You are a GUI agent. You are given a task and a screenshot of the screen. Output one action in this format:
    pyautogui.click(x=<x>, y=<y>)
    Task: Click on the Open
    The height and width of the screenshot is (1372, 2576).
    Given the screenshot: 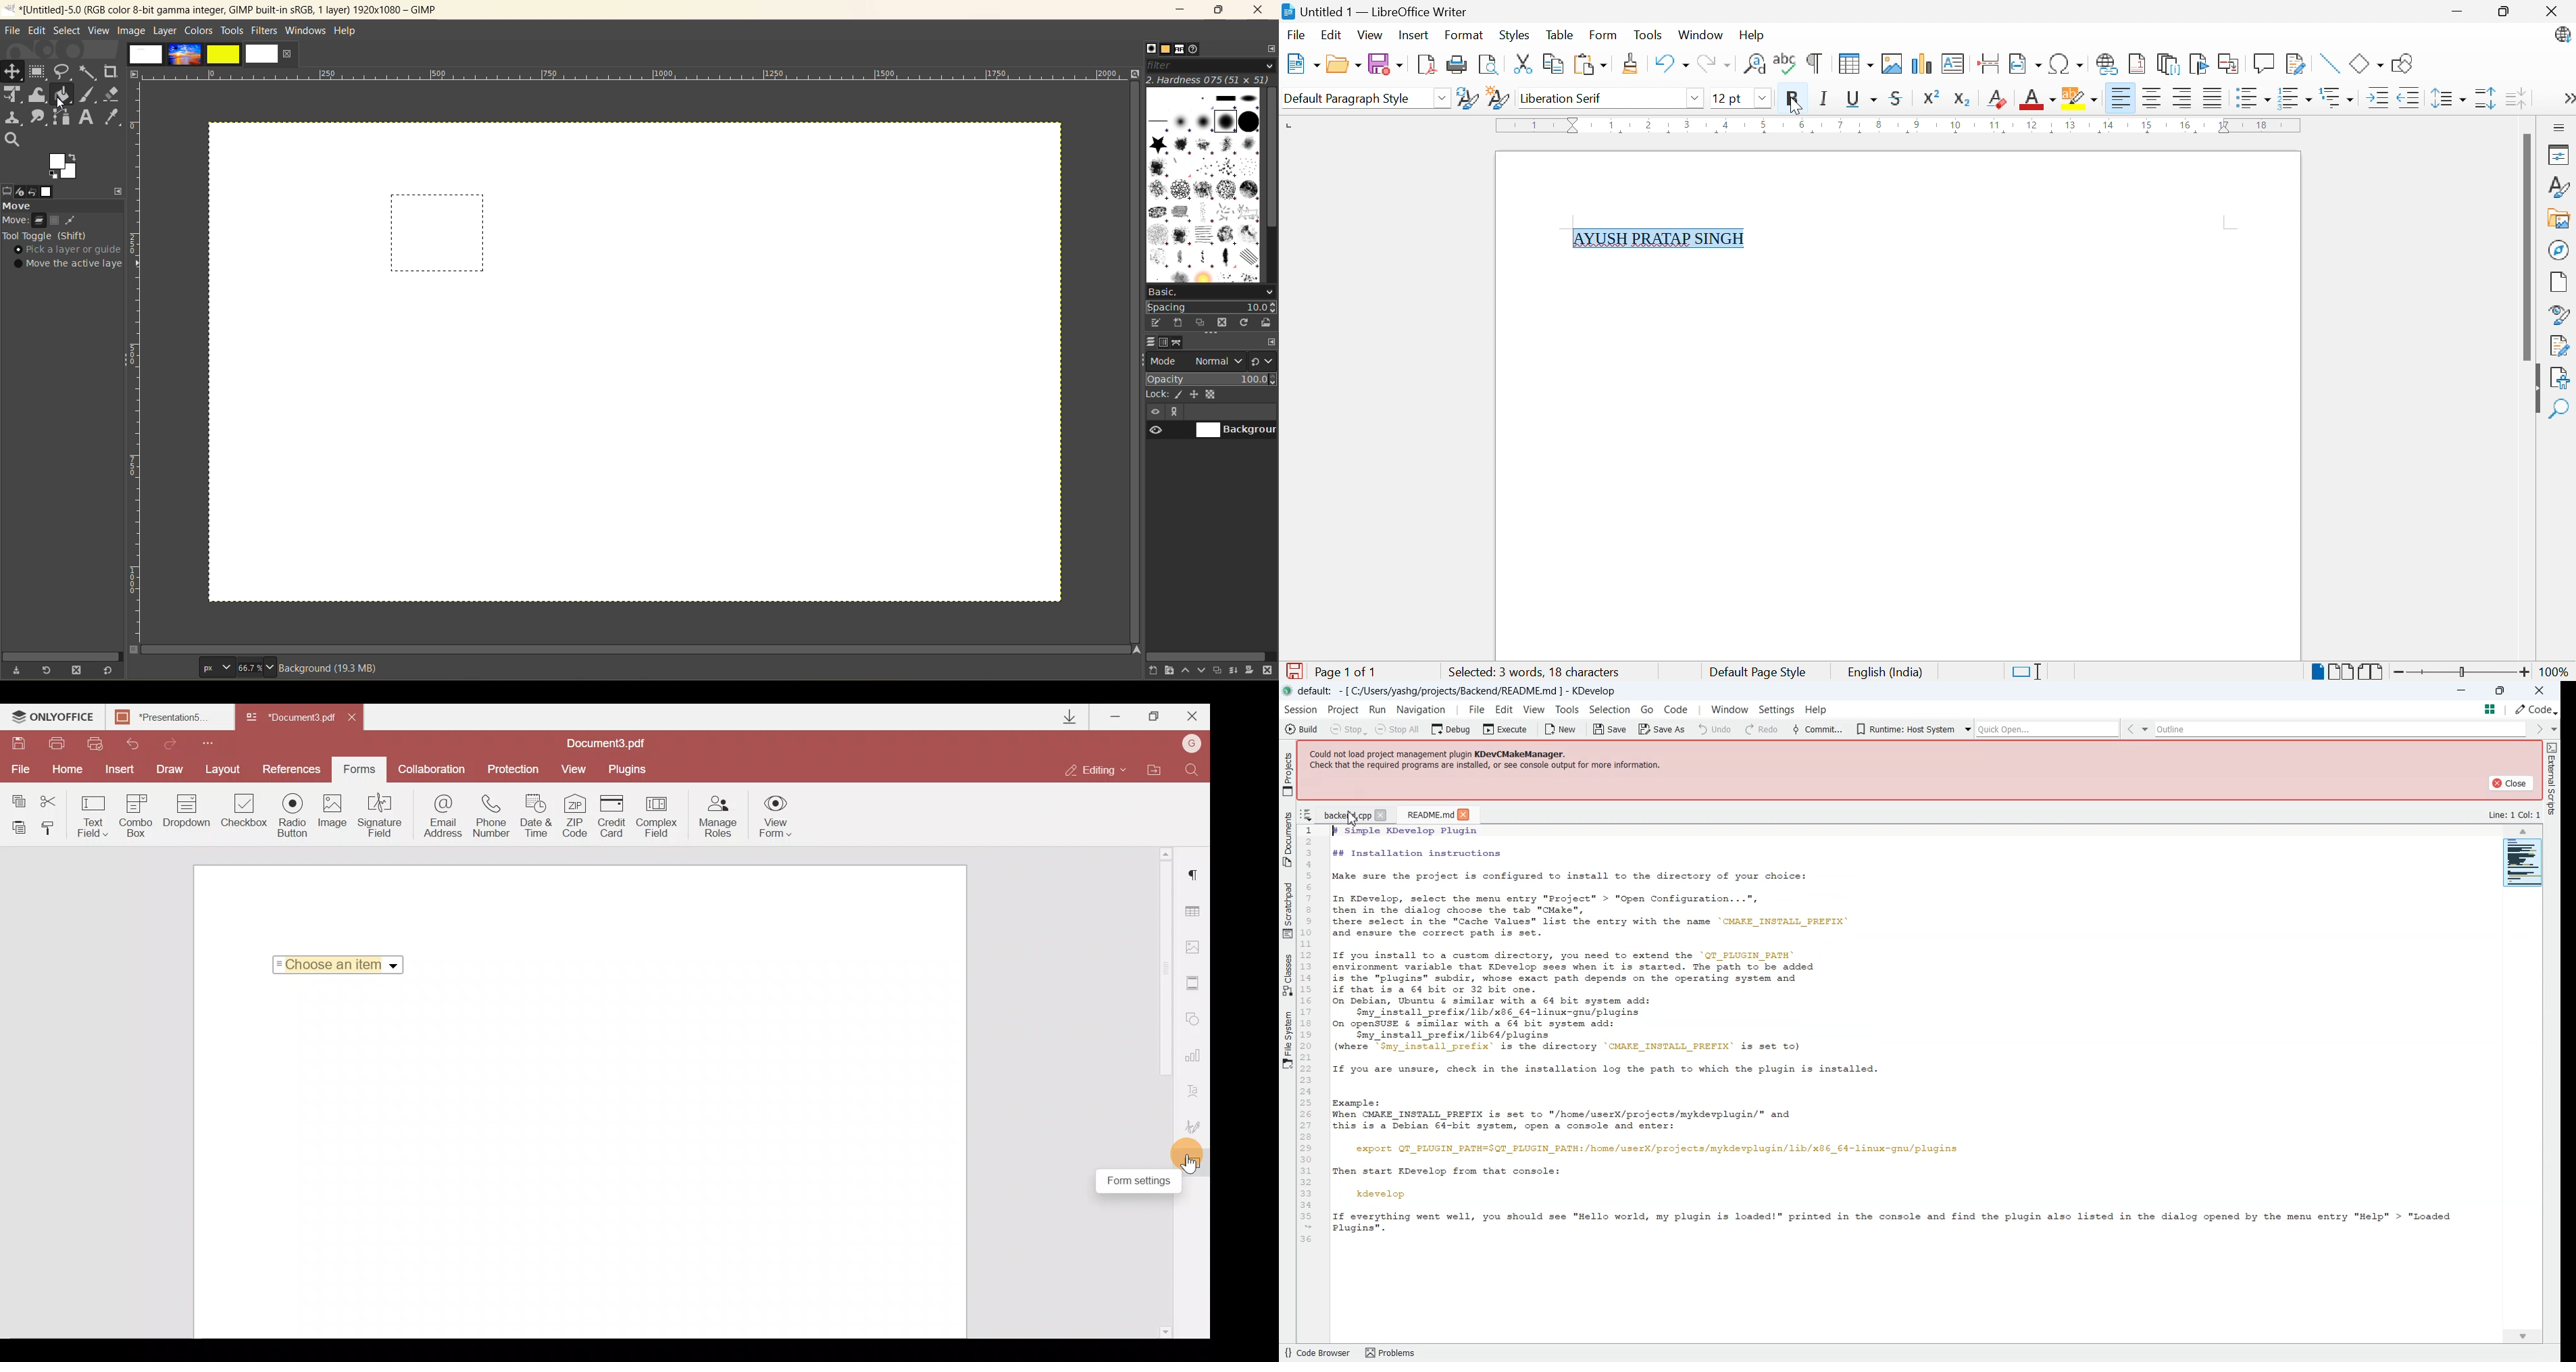 What is the action you would take?
    pyautogui.click(x=1345, y=64)
    